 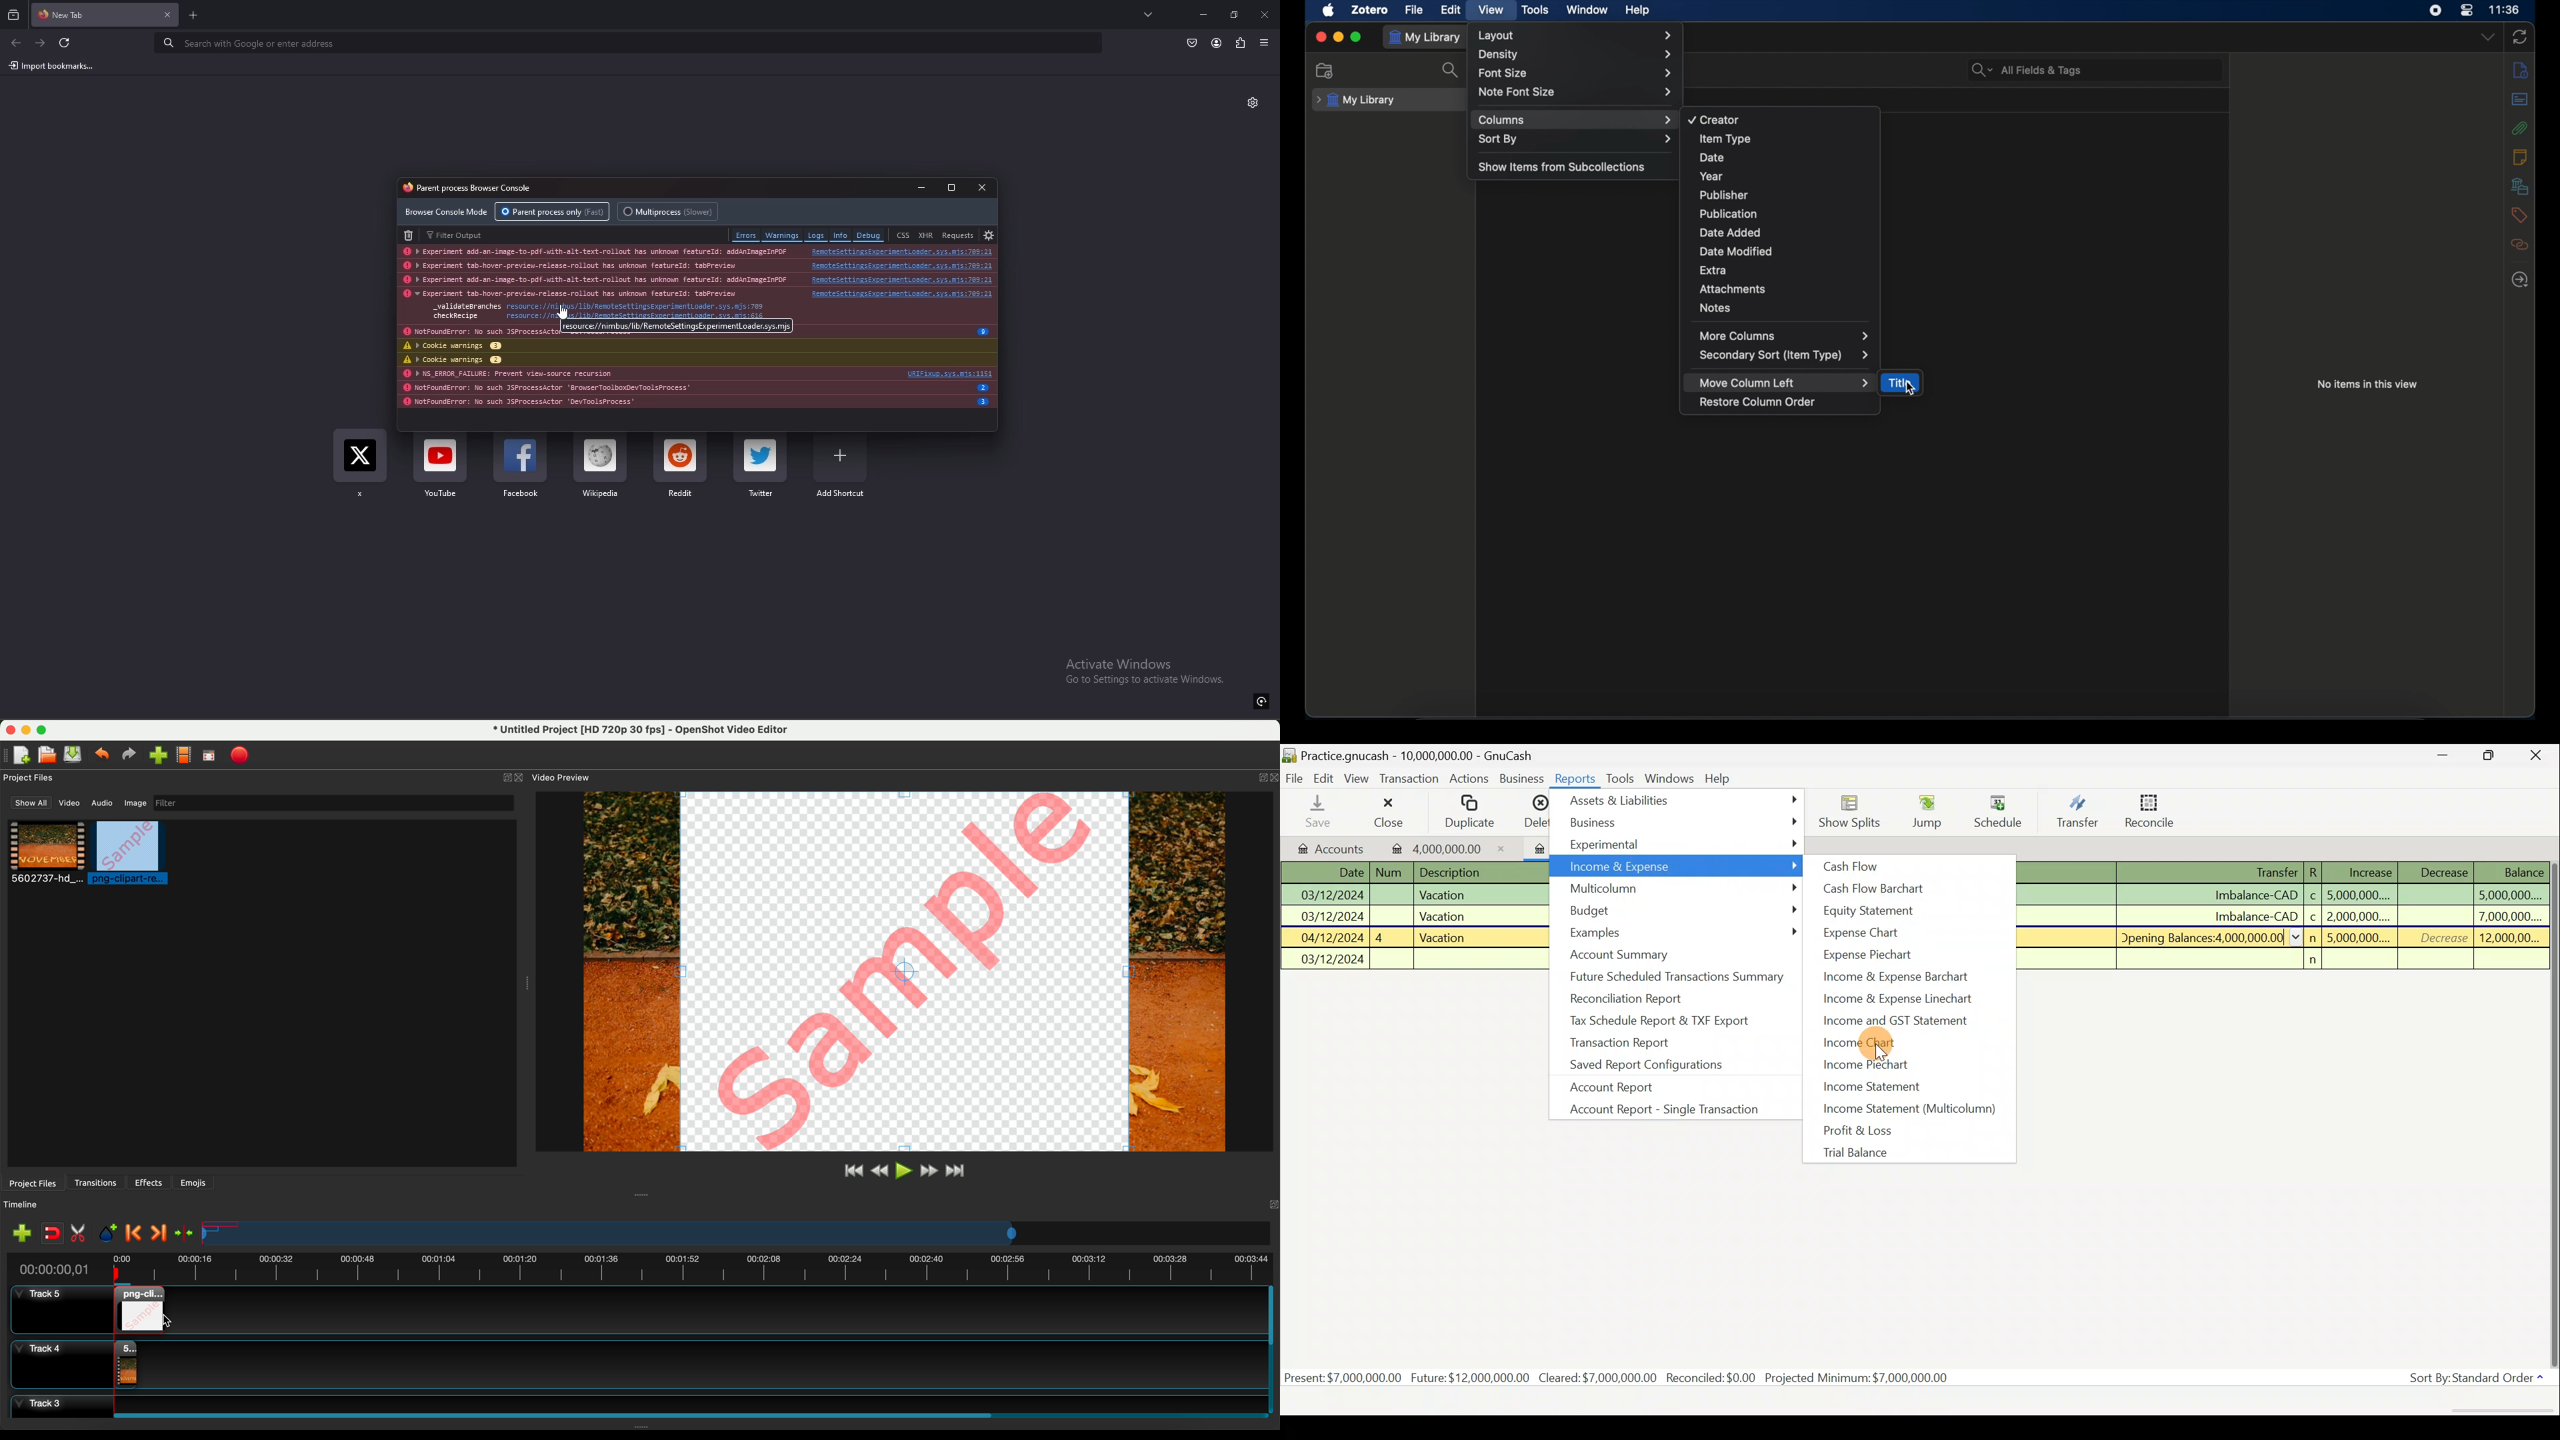 What do you see at coordinates (136, 1234) in the screenshot?
I see `previous marker` at bounding box center [136, 1234].